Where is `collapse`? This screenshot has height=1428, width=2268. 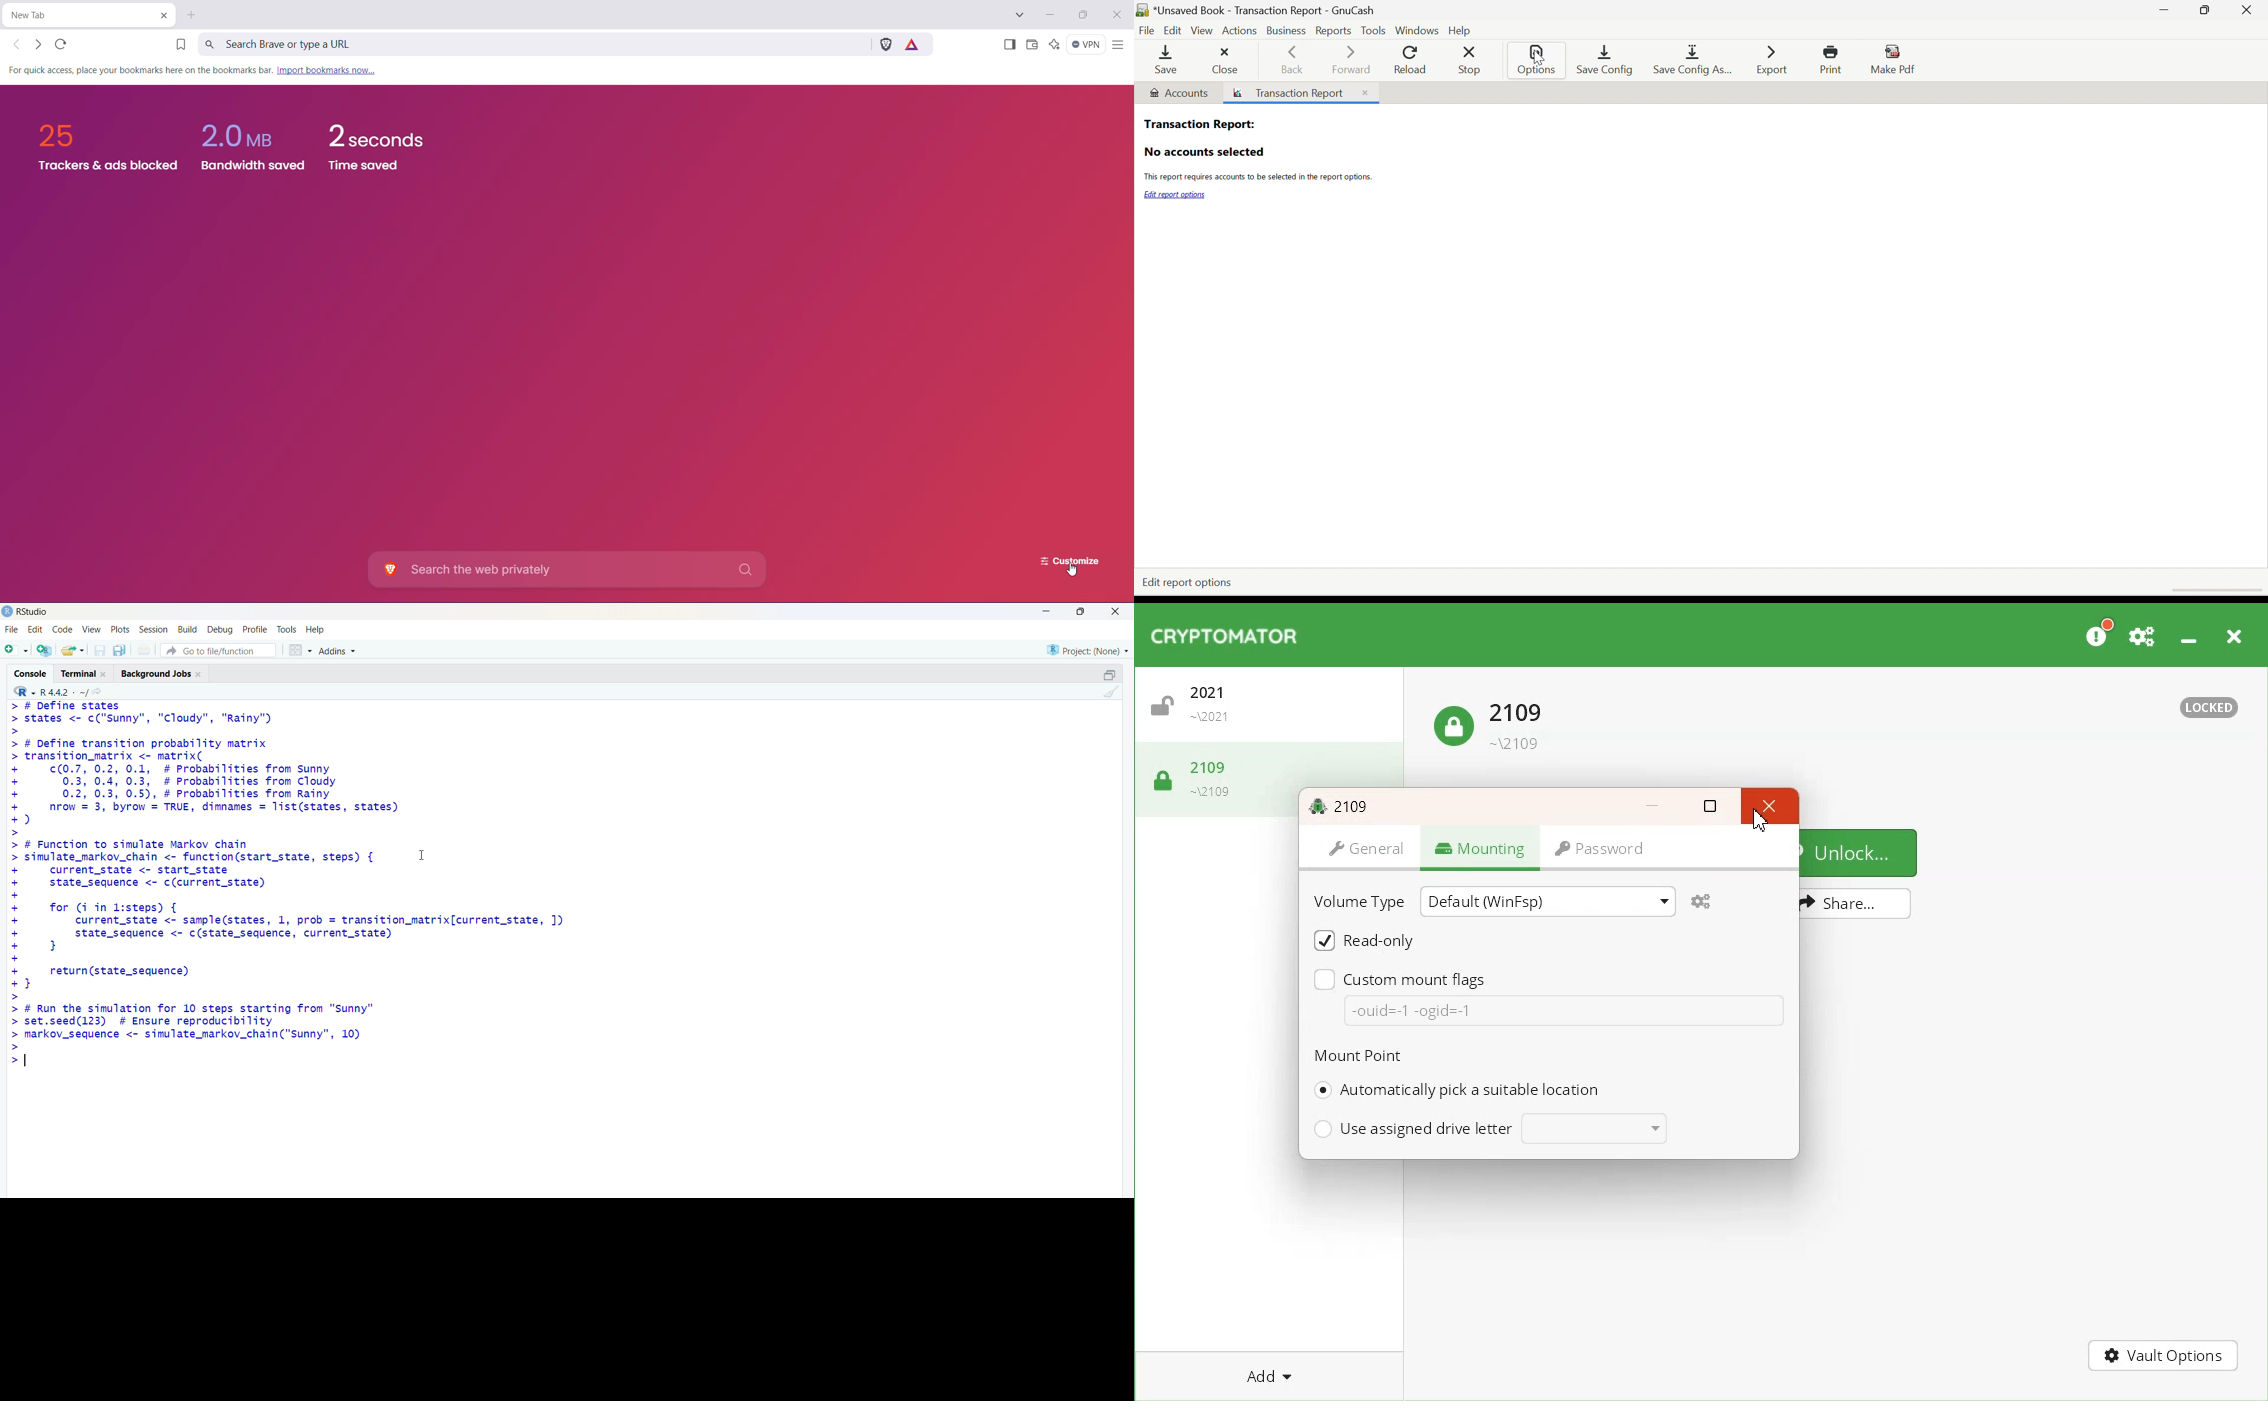
collapse is located at coordinates (1109, 675).